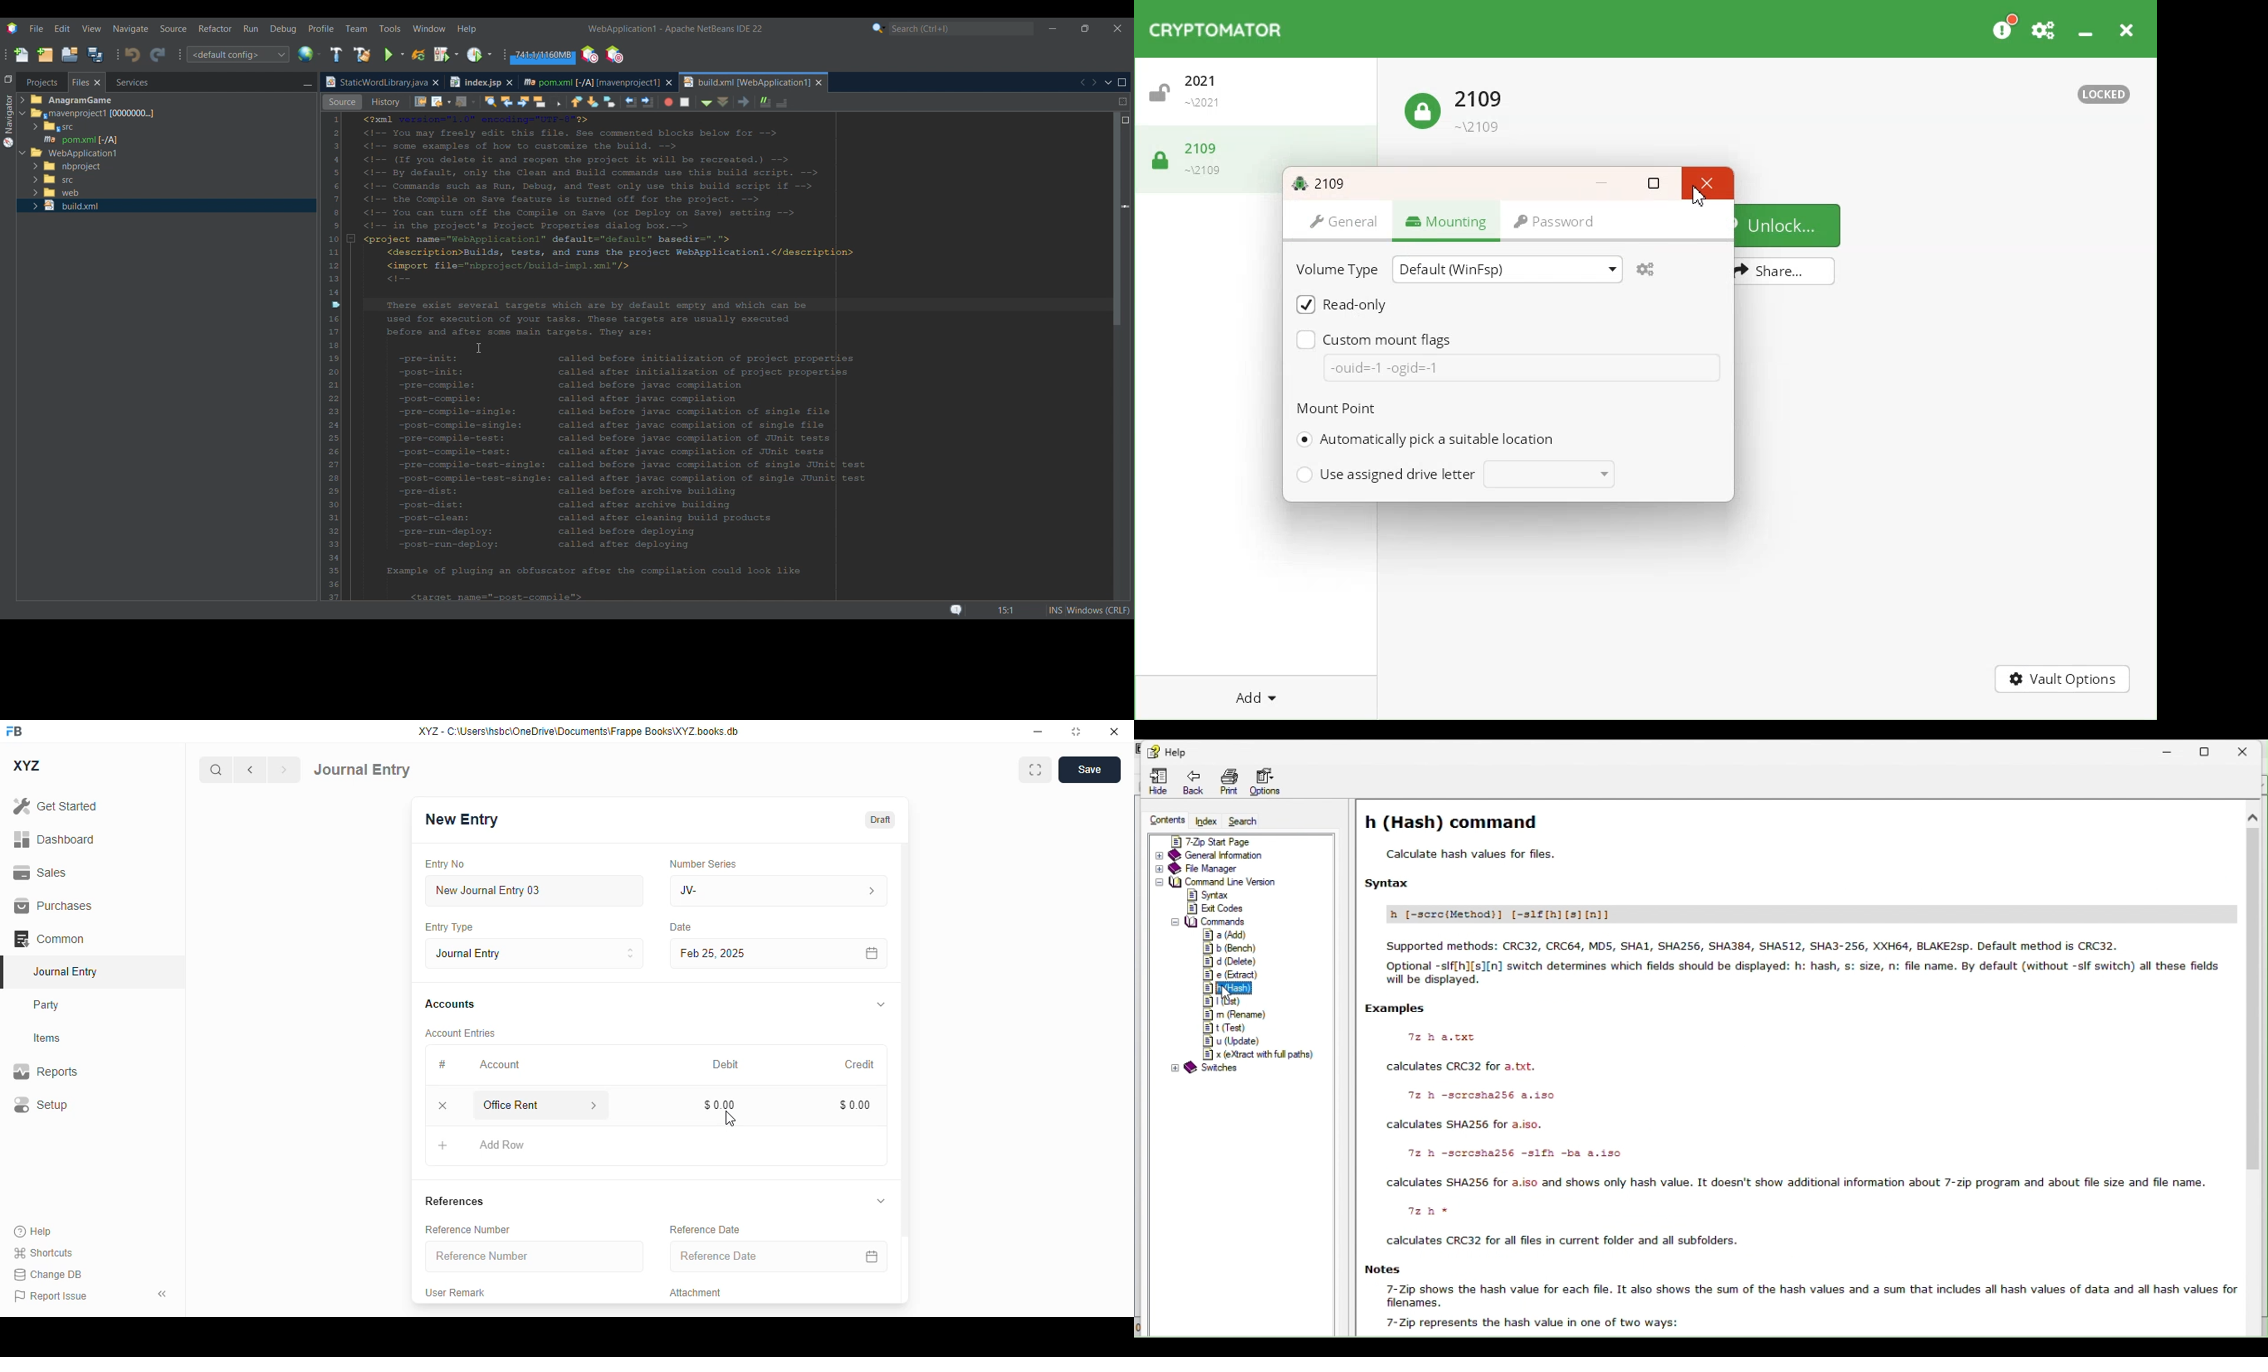  Describe the element at coordinates (395, 55) in the screenshot. I see `Run main project options` at that location.